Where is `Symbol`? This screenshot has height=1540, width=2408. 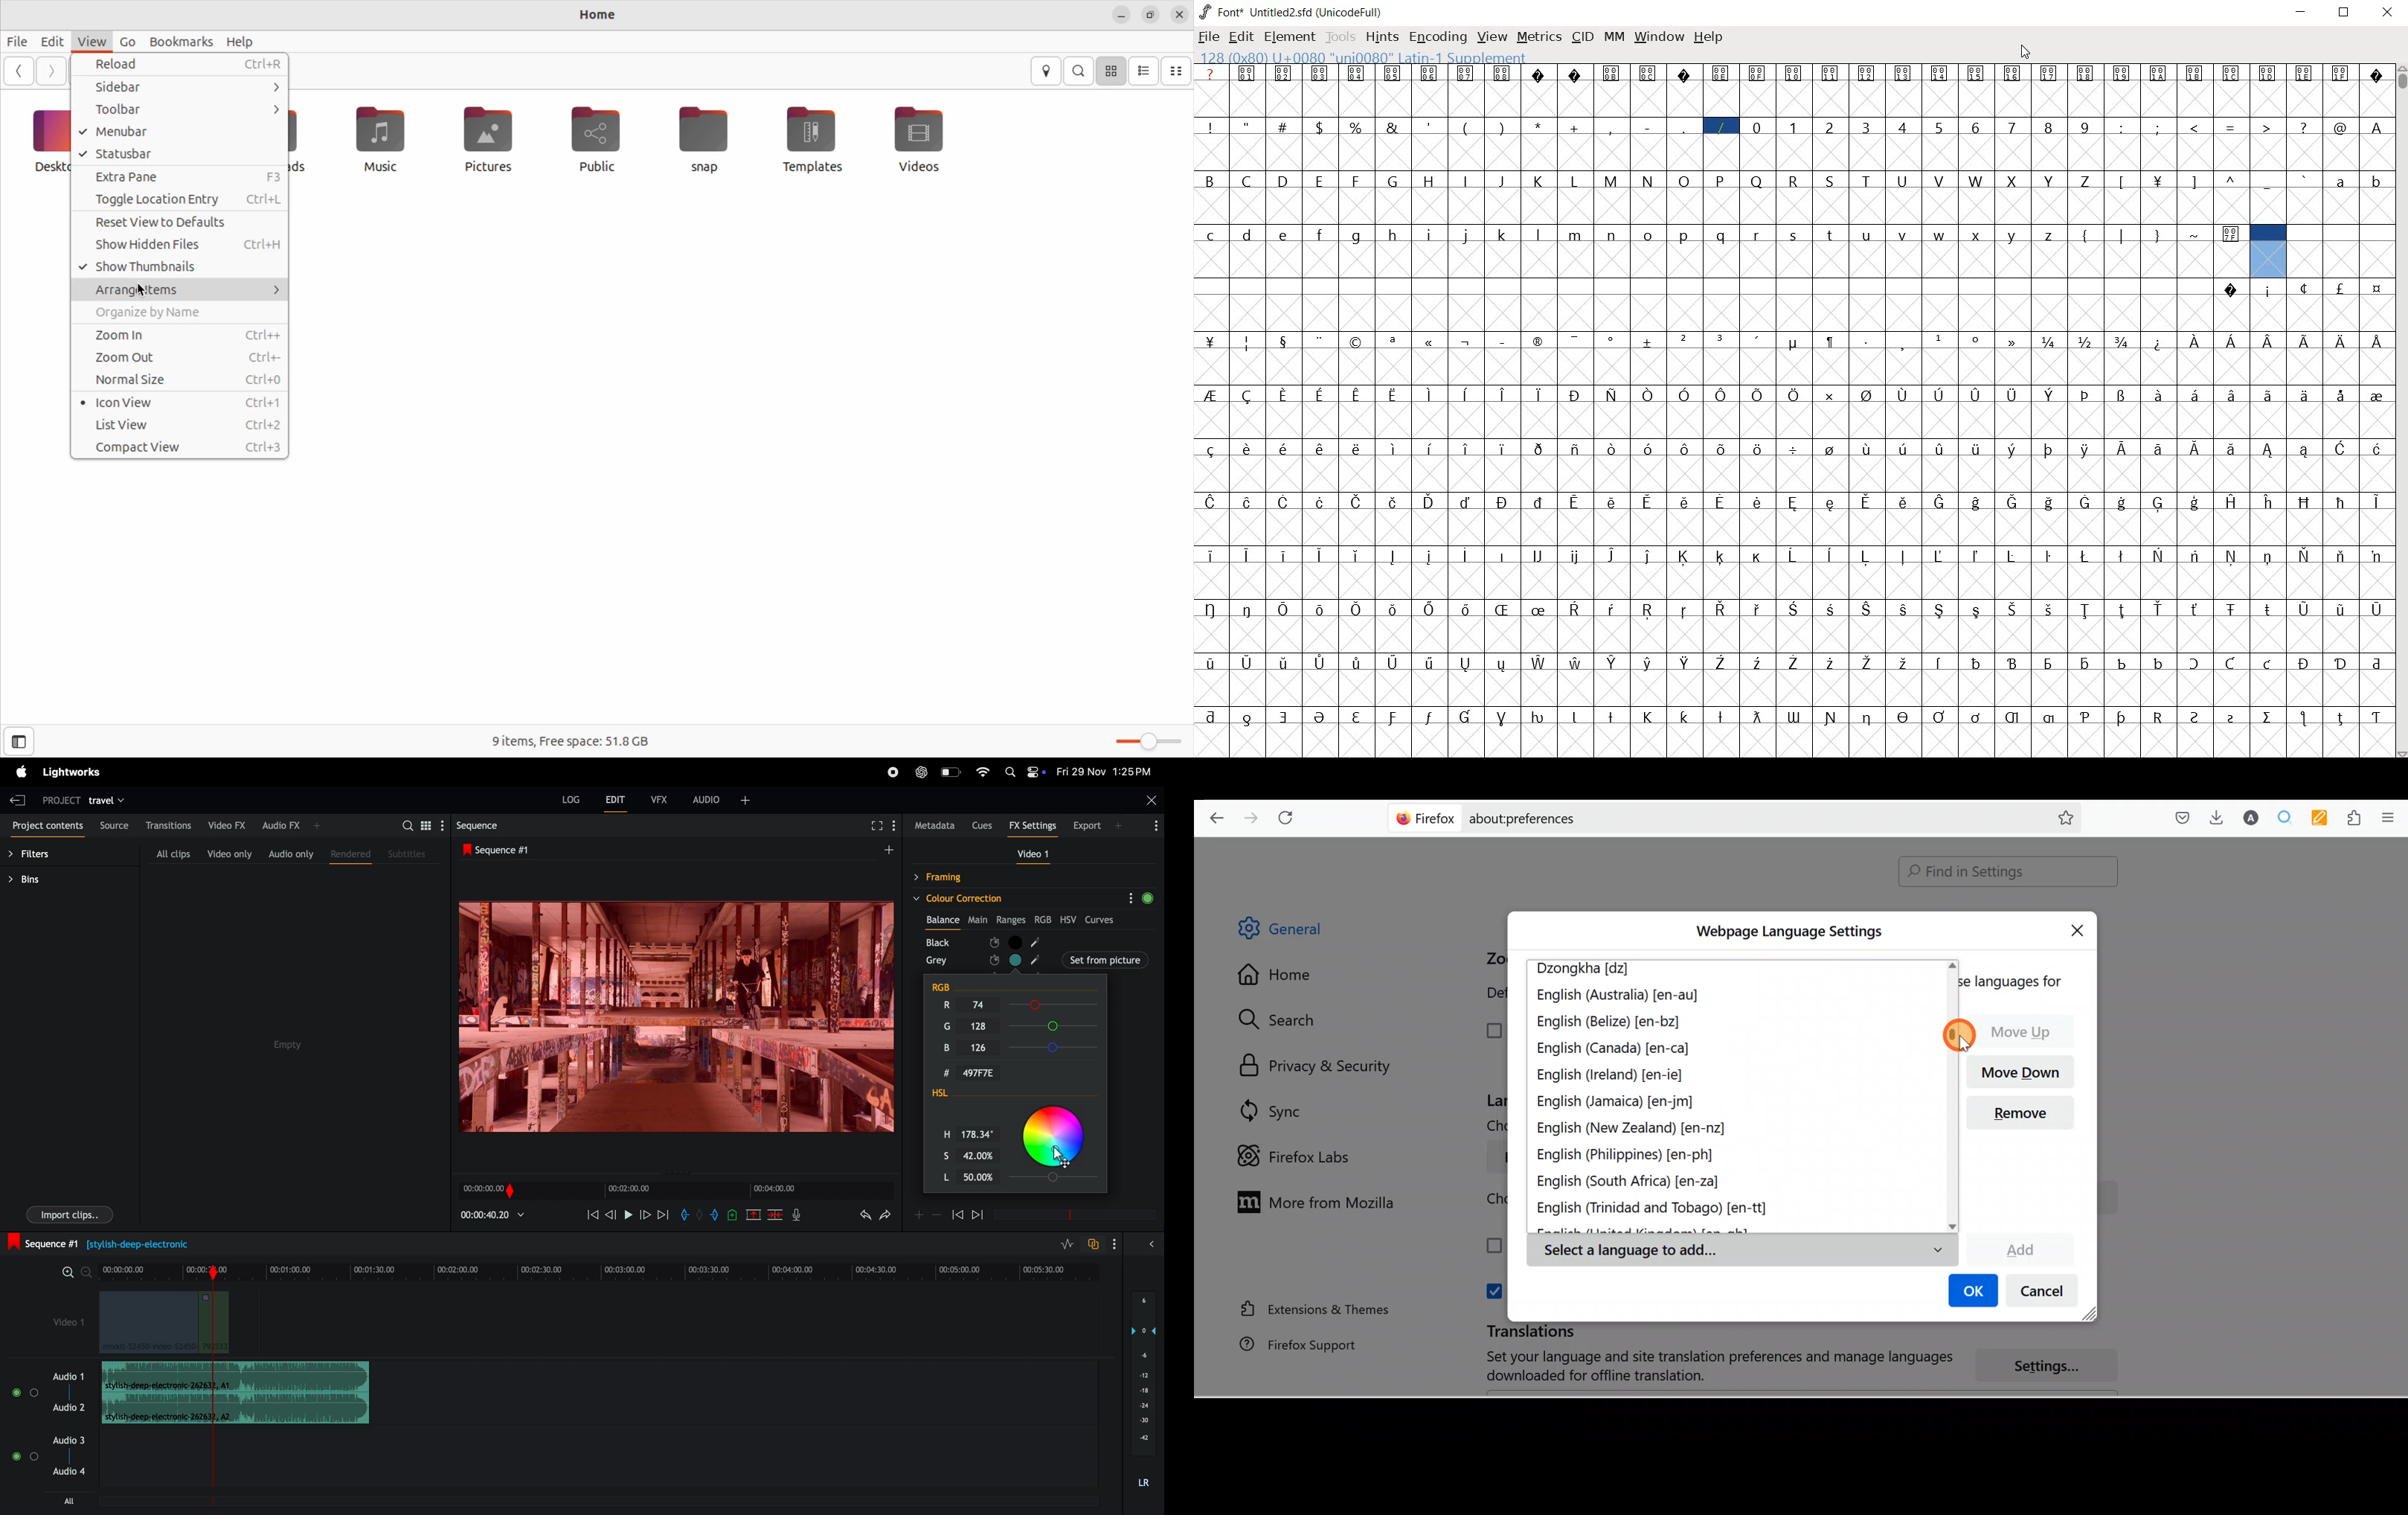
Symbol is located at coordinates (1249, 448).